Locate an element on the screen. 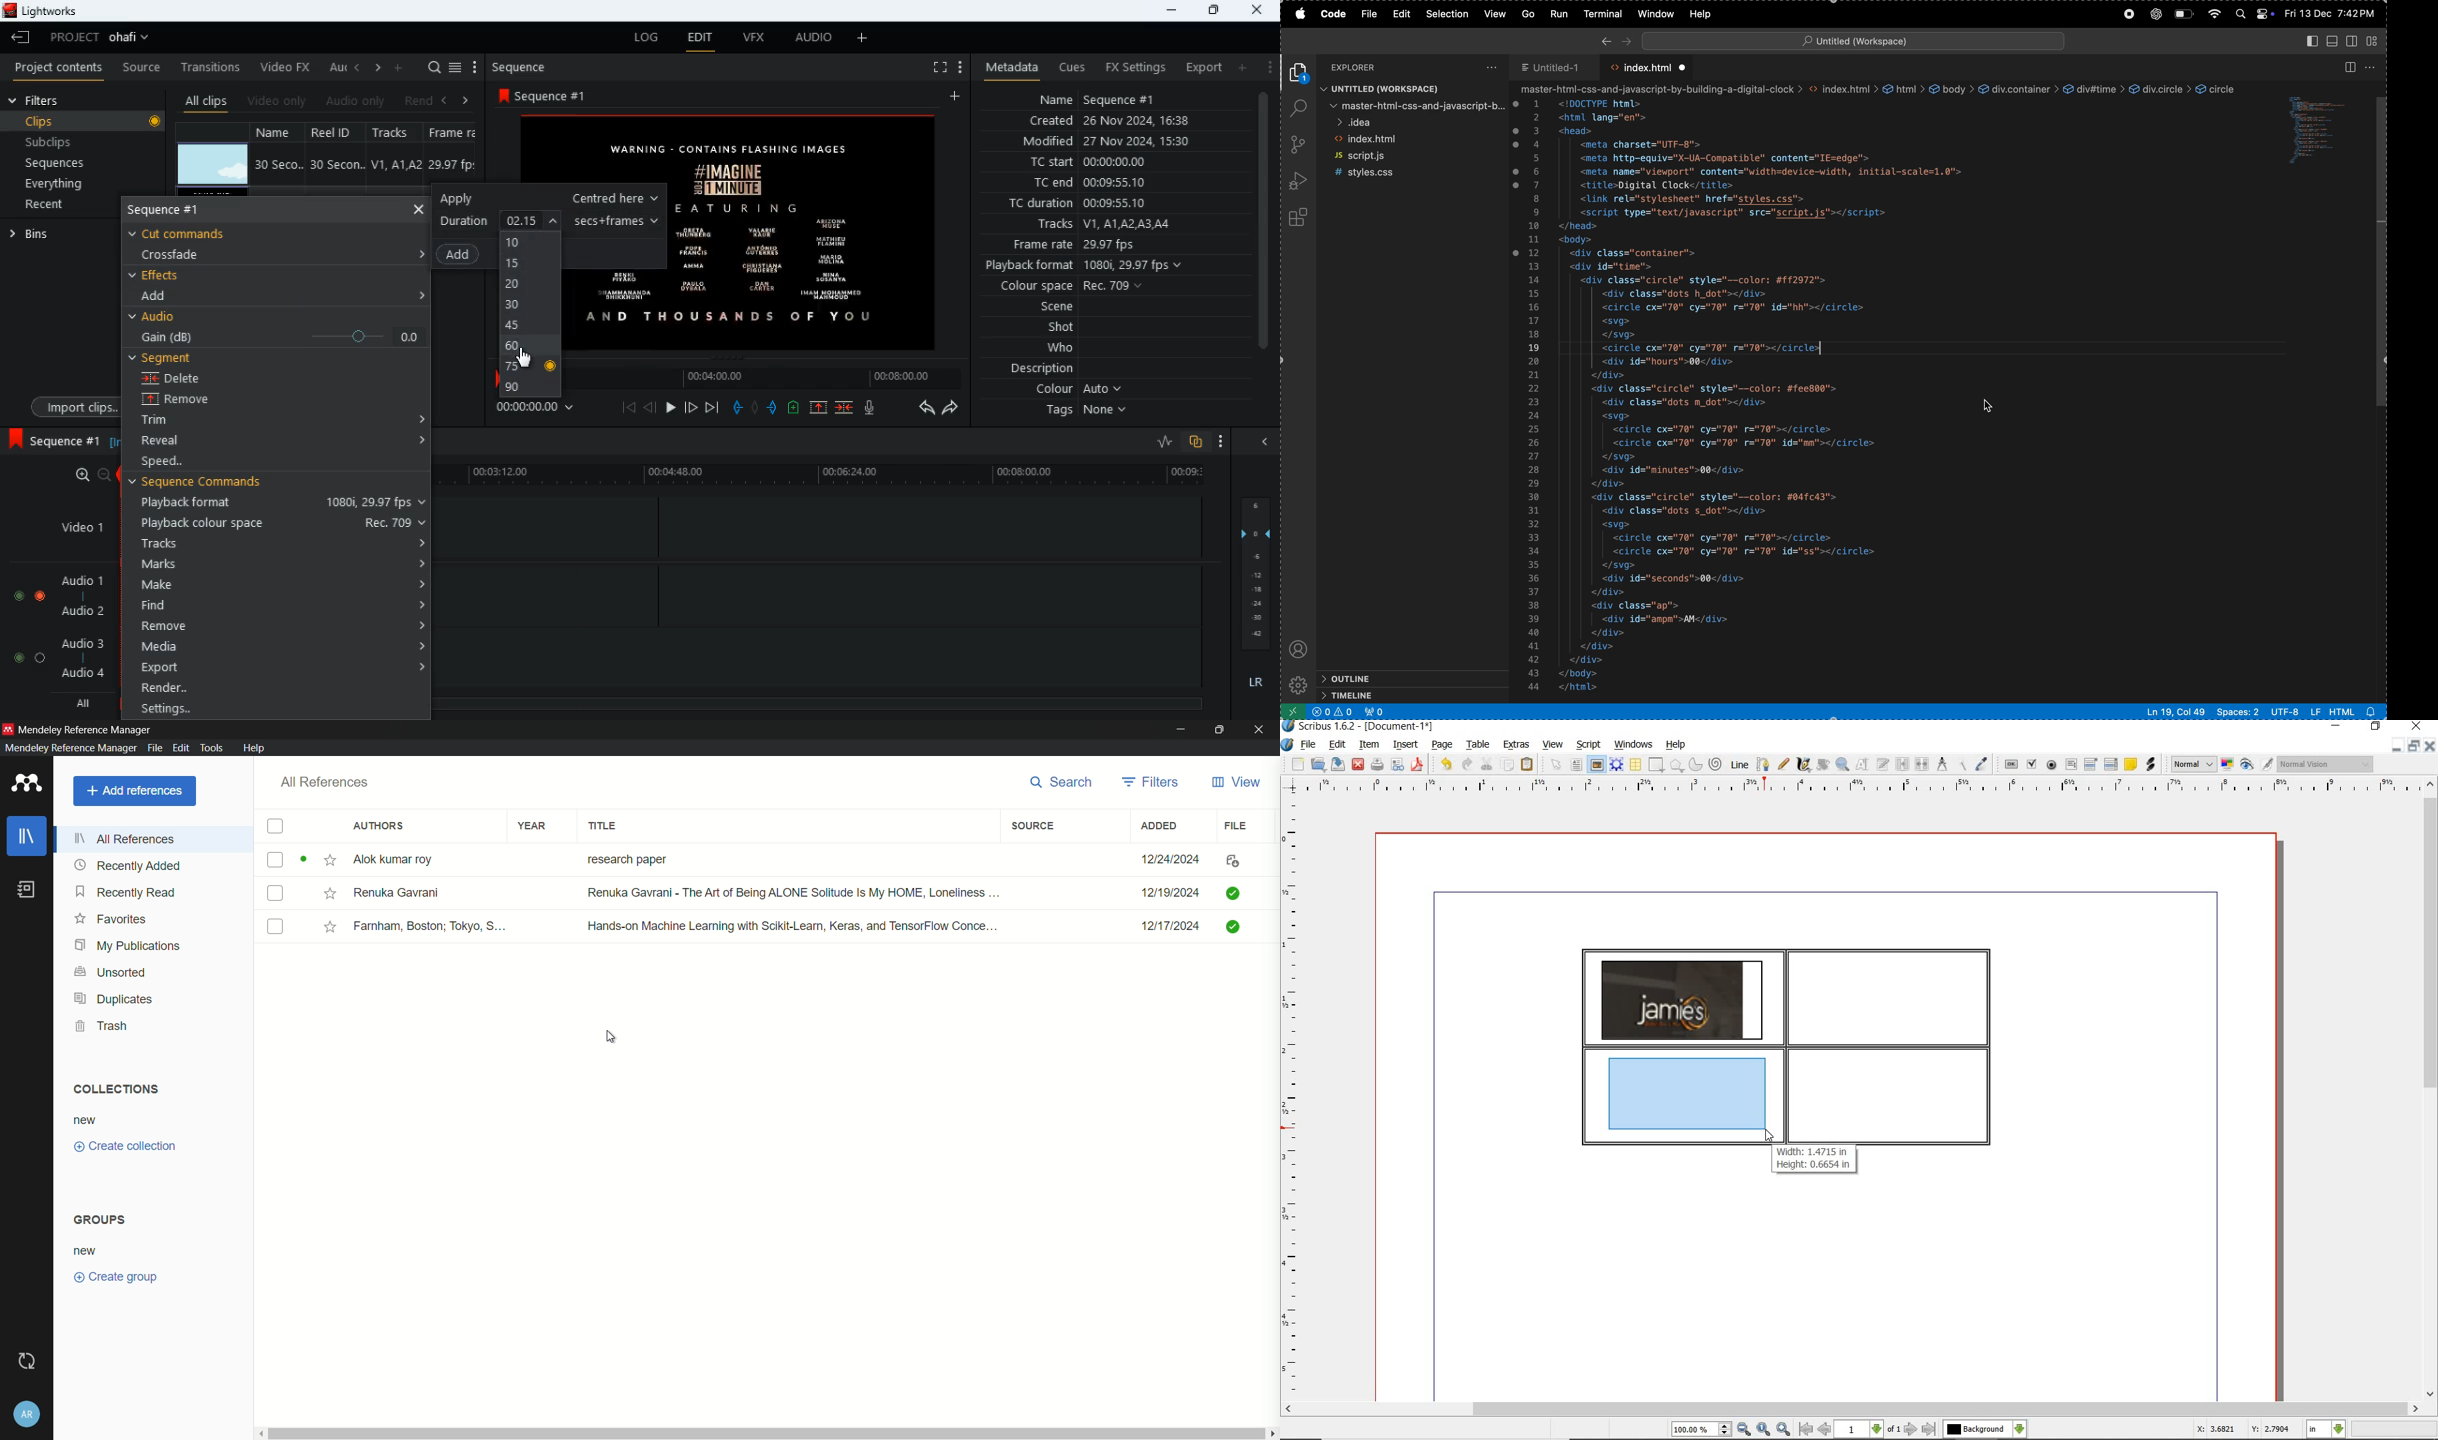  toggle primary side bar is located at coordinates (2312, 42).